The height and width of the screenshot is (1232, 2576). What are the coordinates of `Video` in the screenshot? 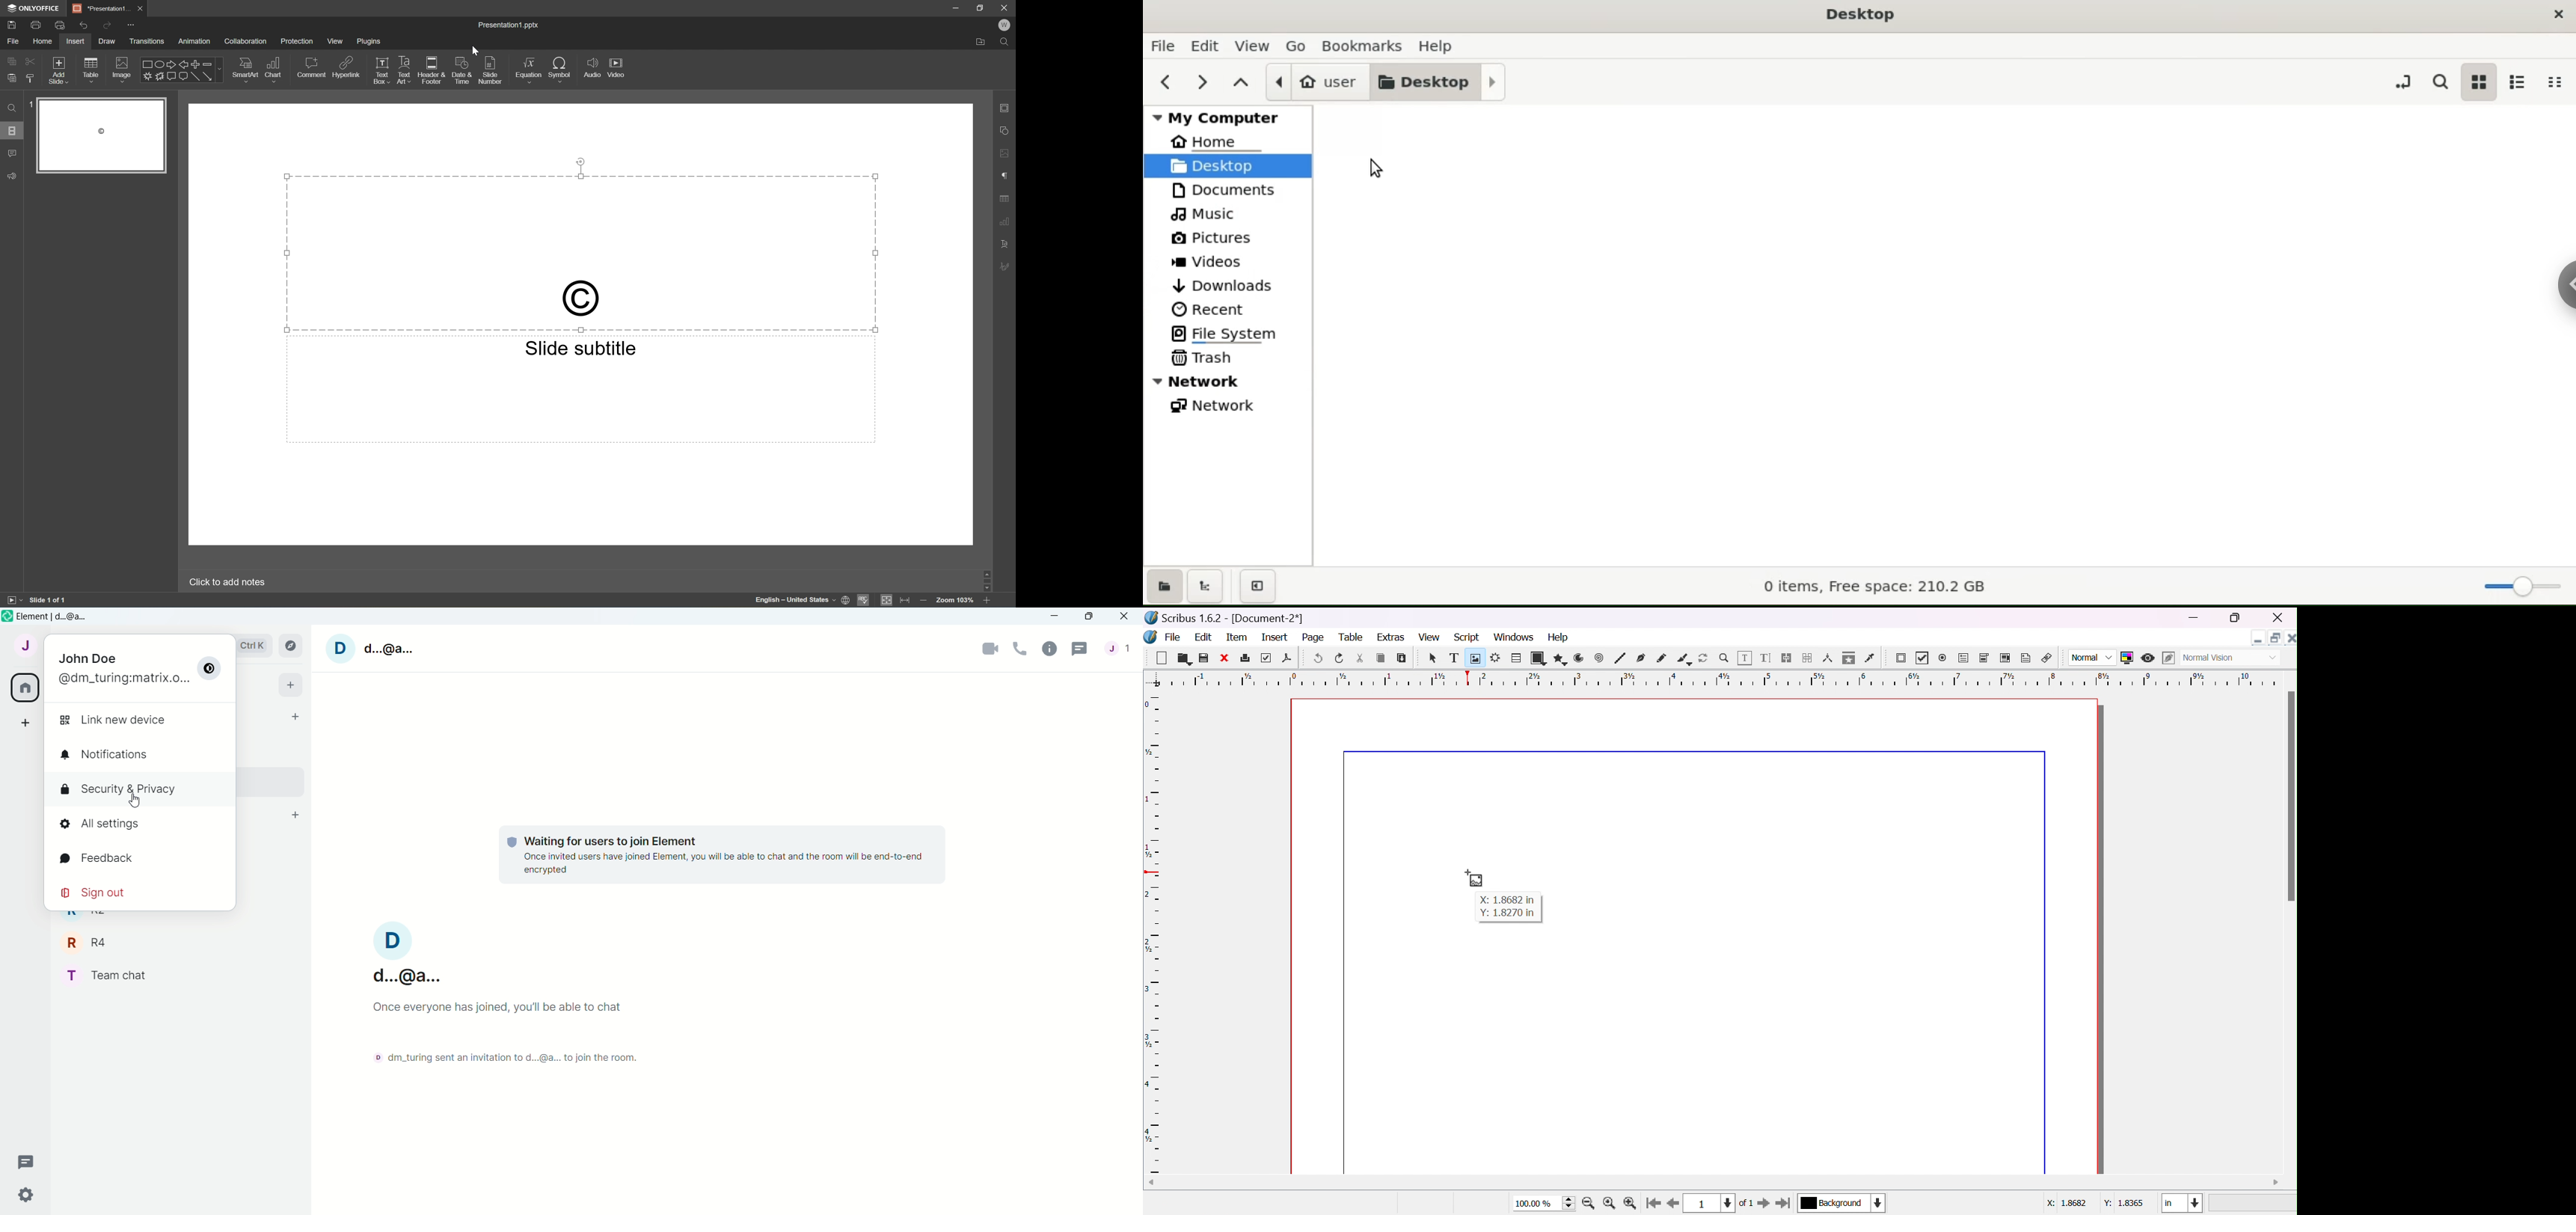 It's located at (617, 68).